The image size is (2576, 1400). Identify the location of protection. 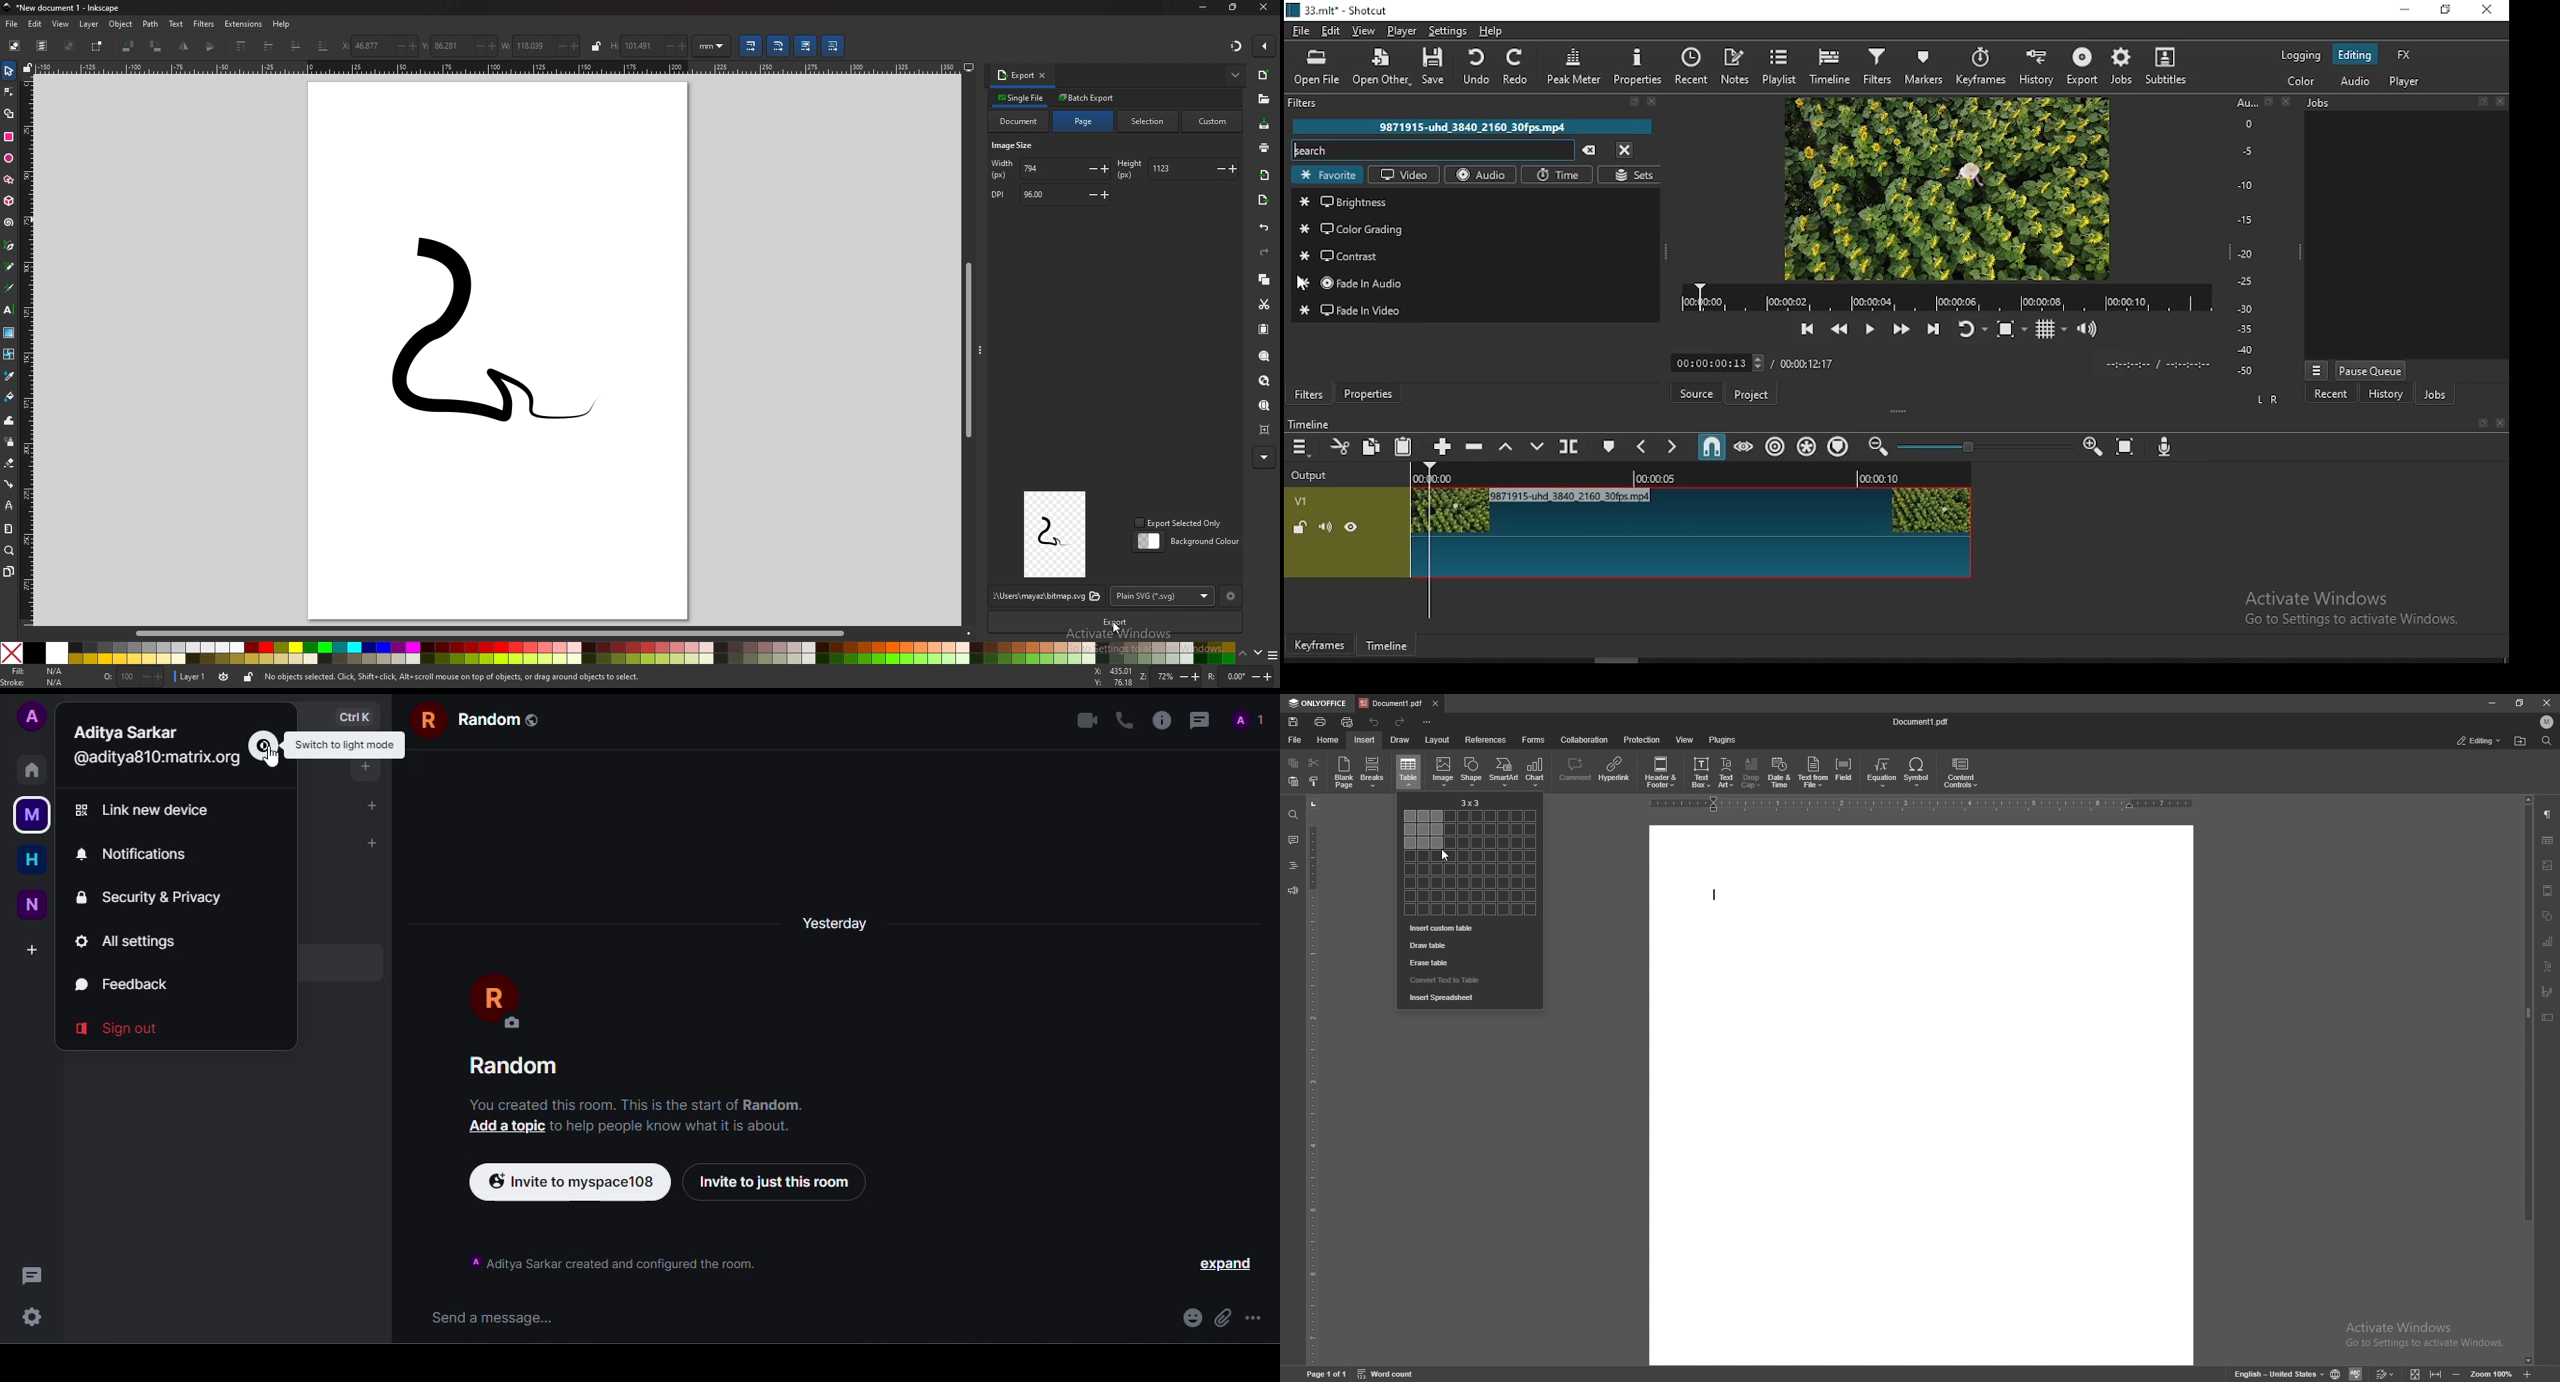
(1644, 740).